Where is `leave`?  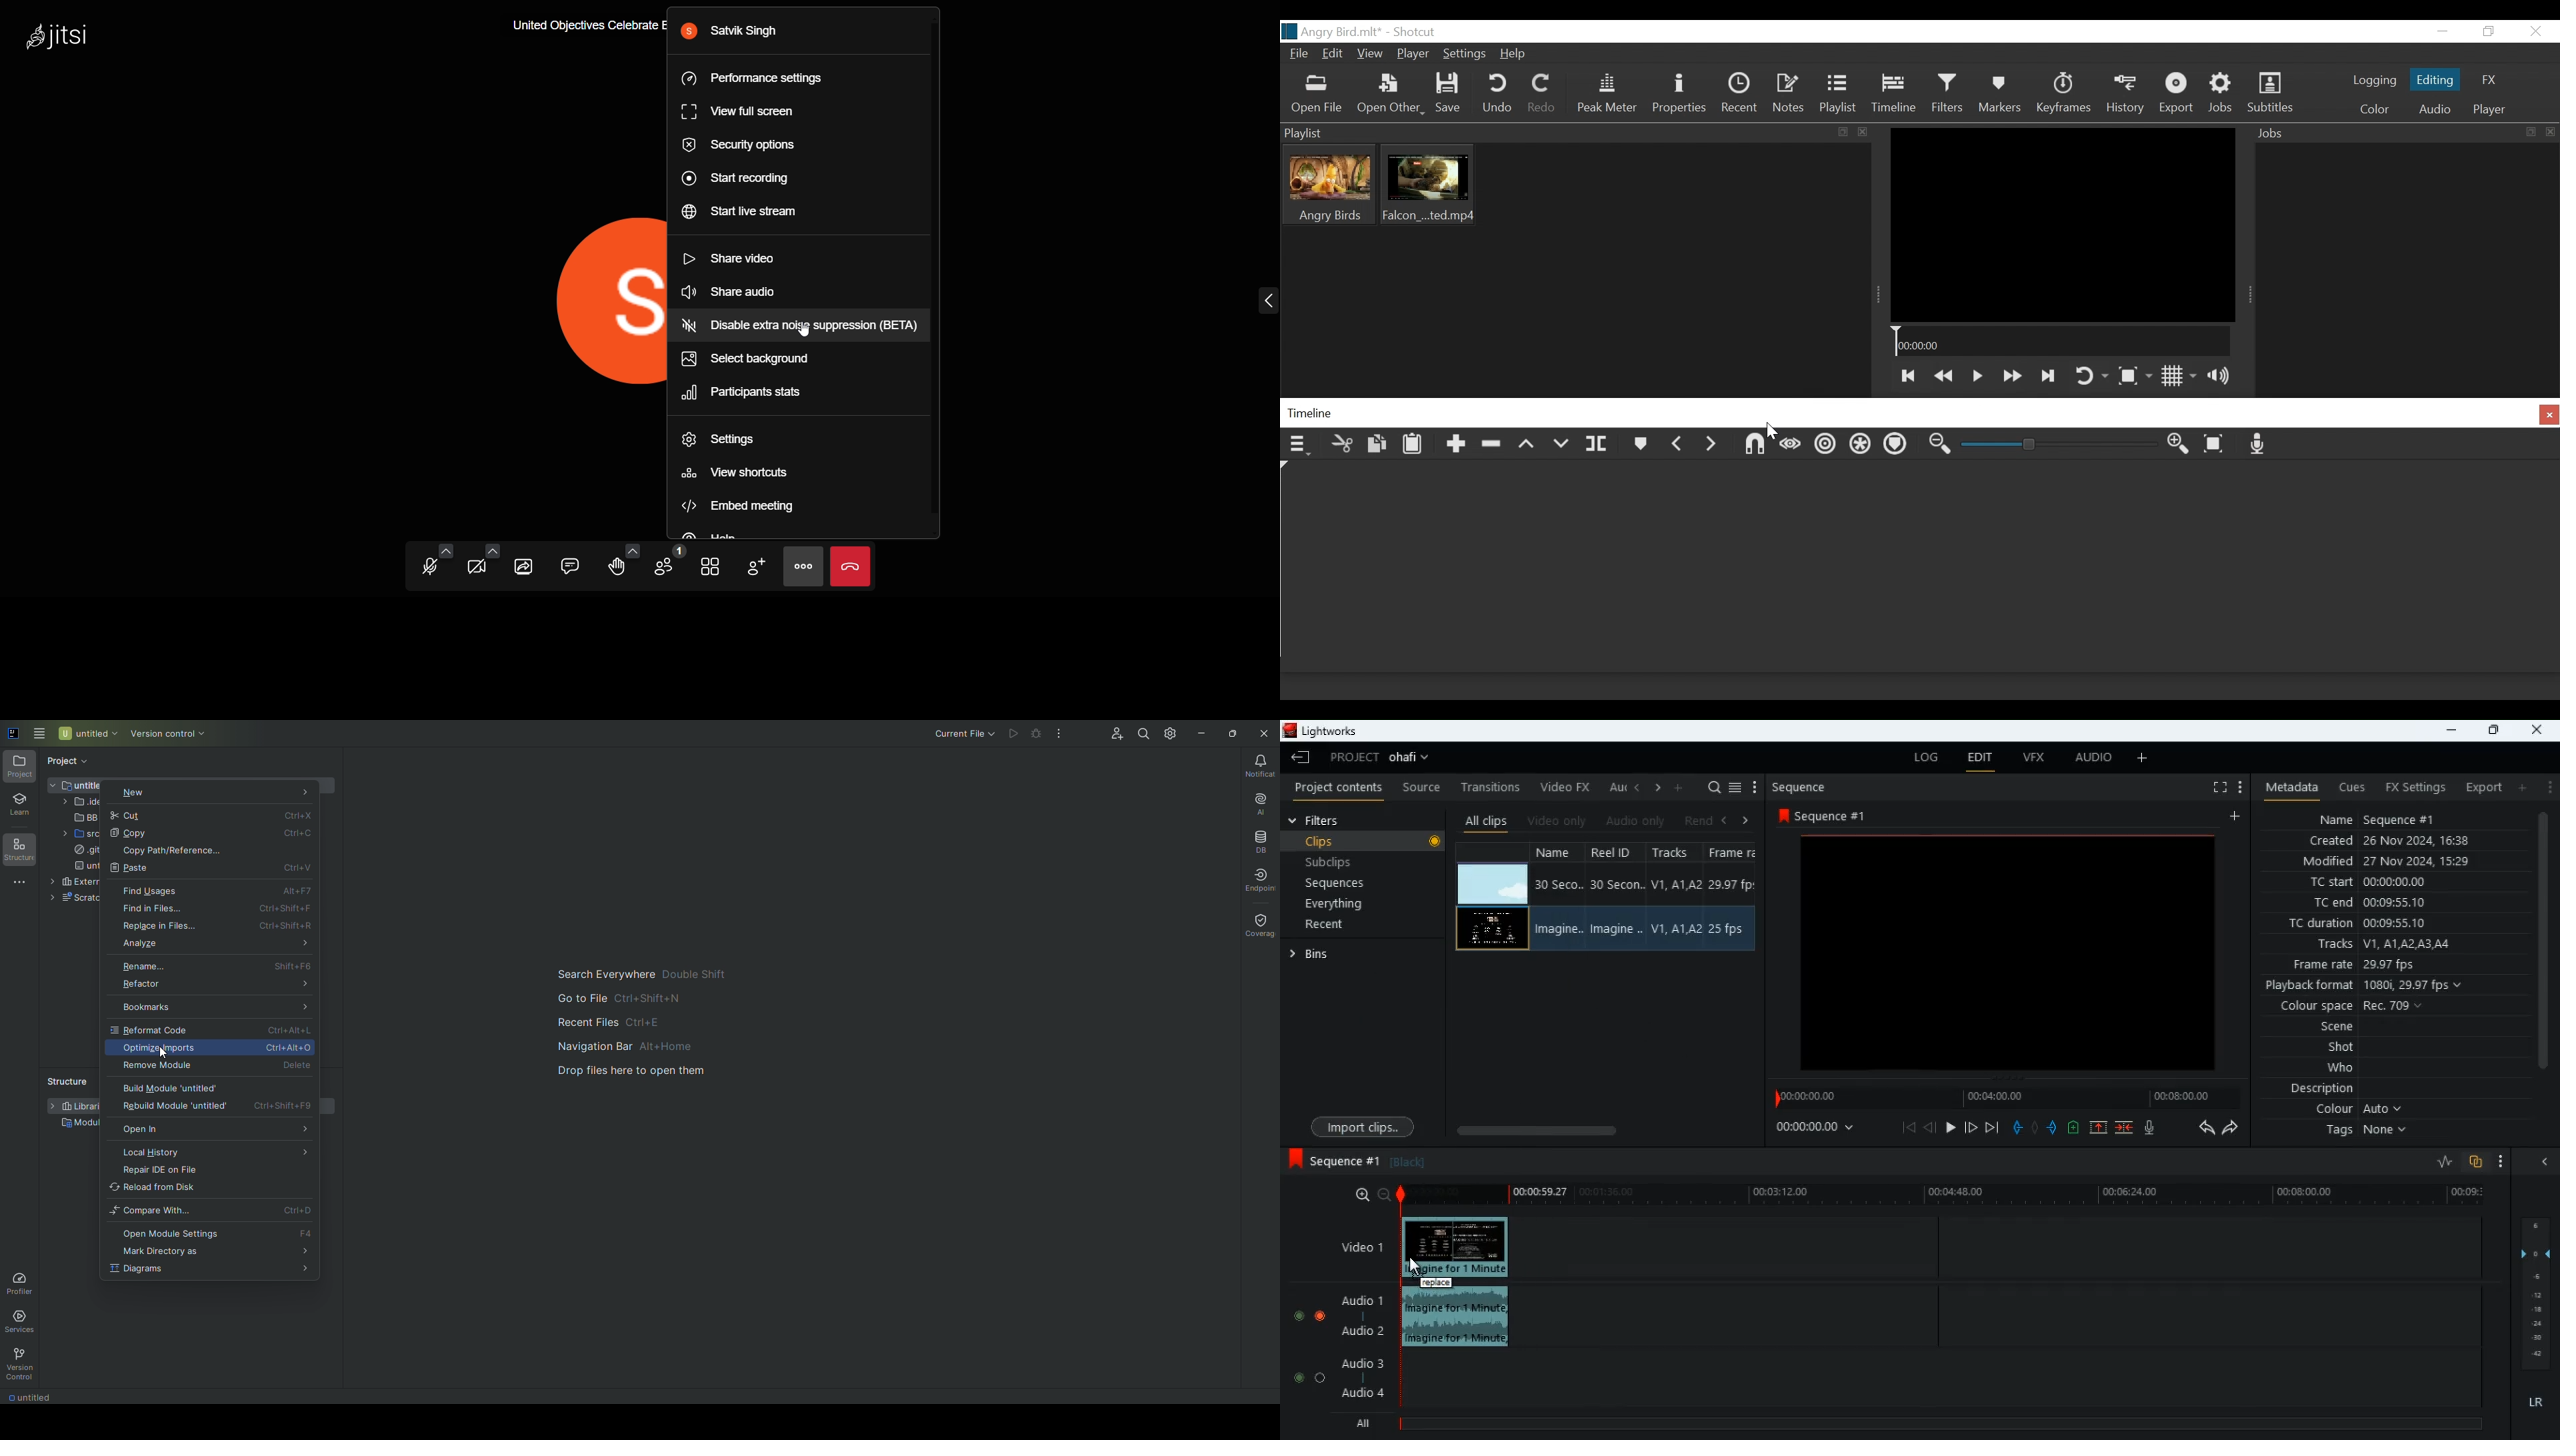
leave is located at coordinates (1302, 757).